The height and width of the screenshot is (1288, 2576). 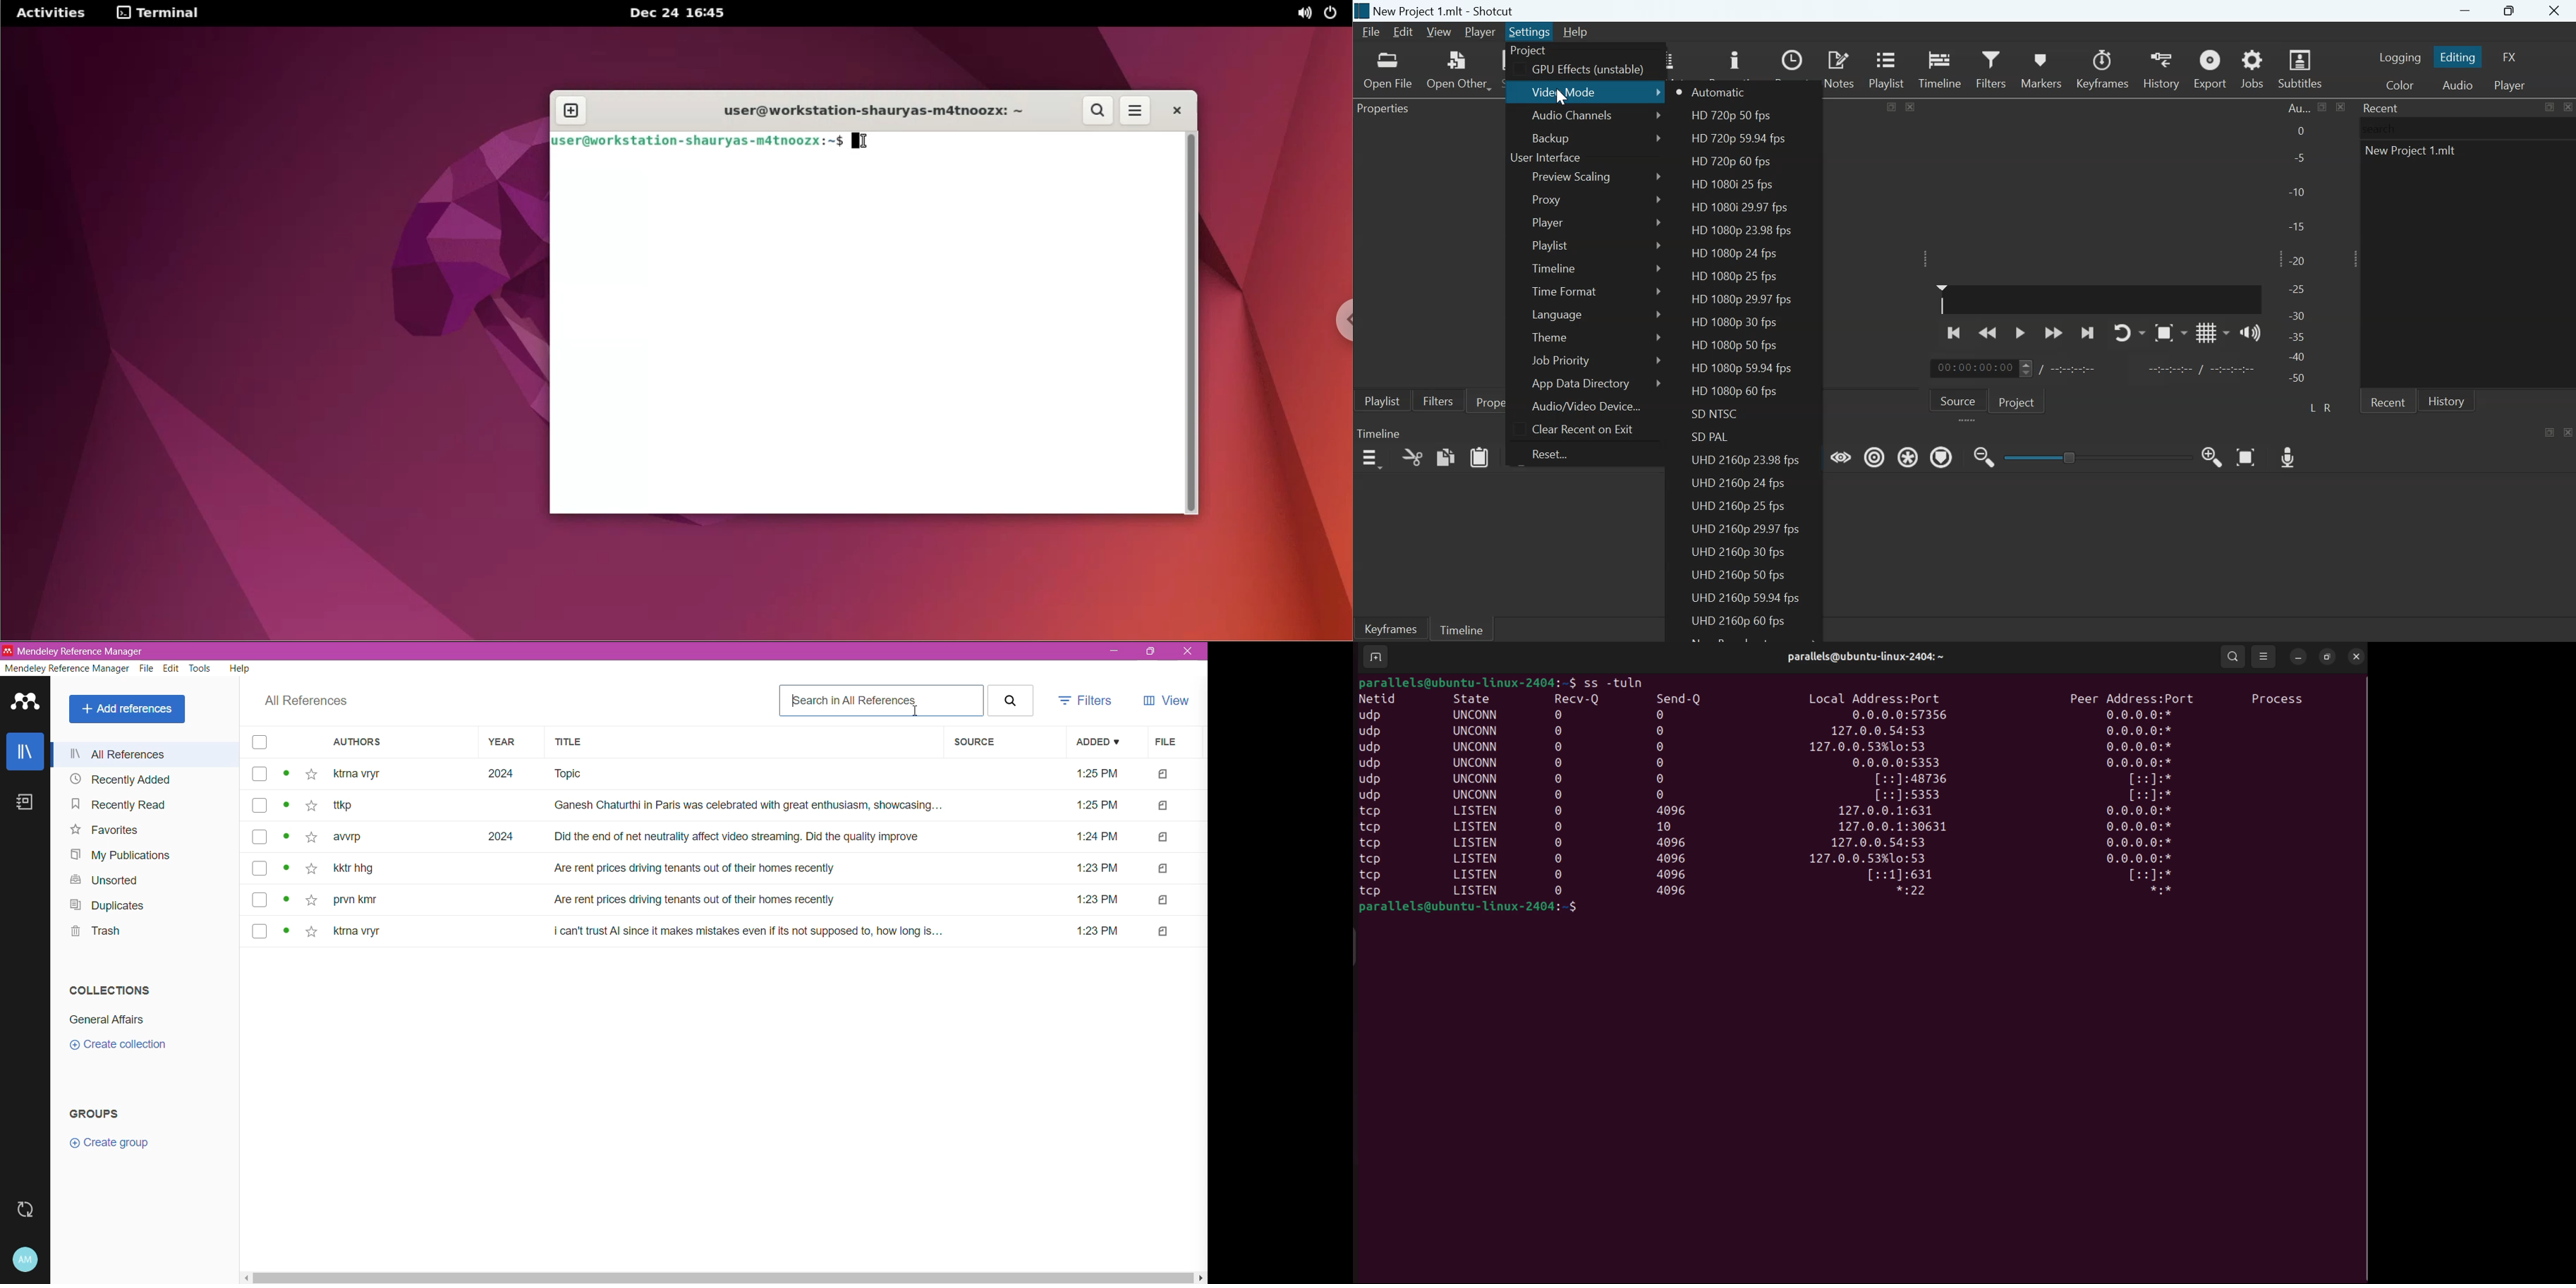 I want to click on Switch to the Audio layout, so click(x=2458, y=84).